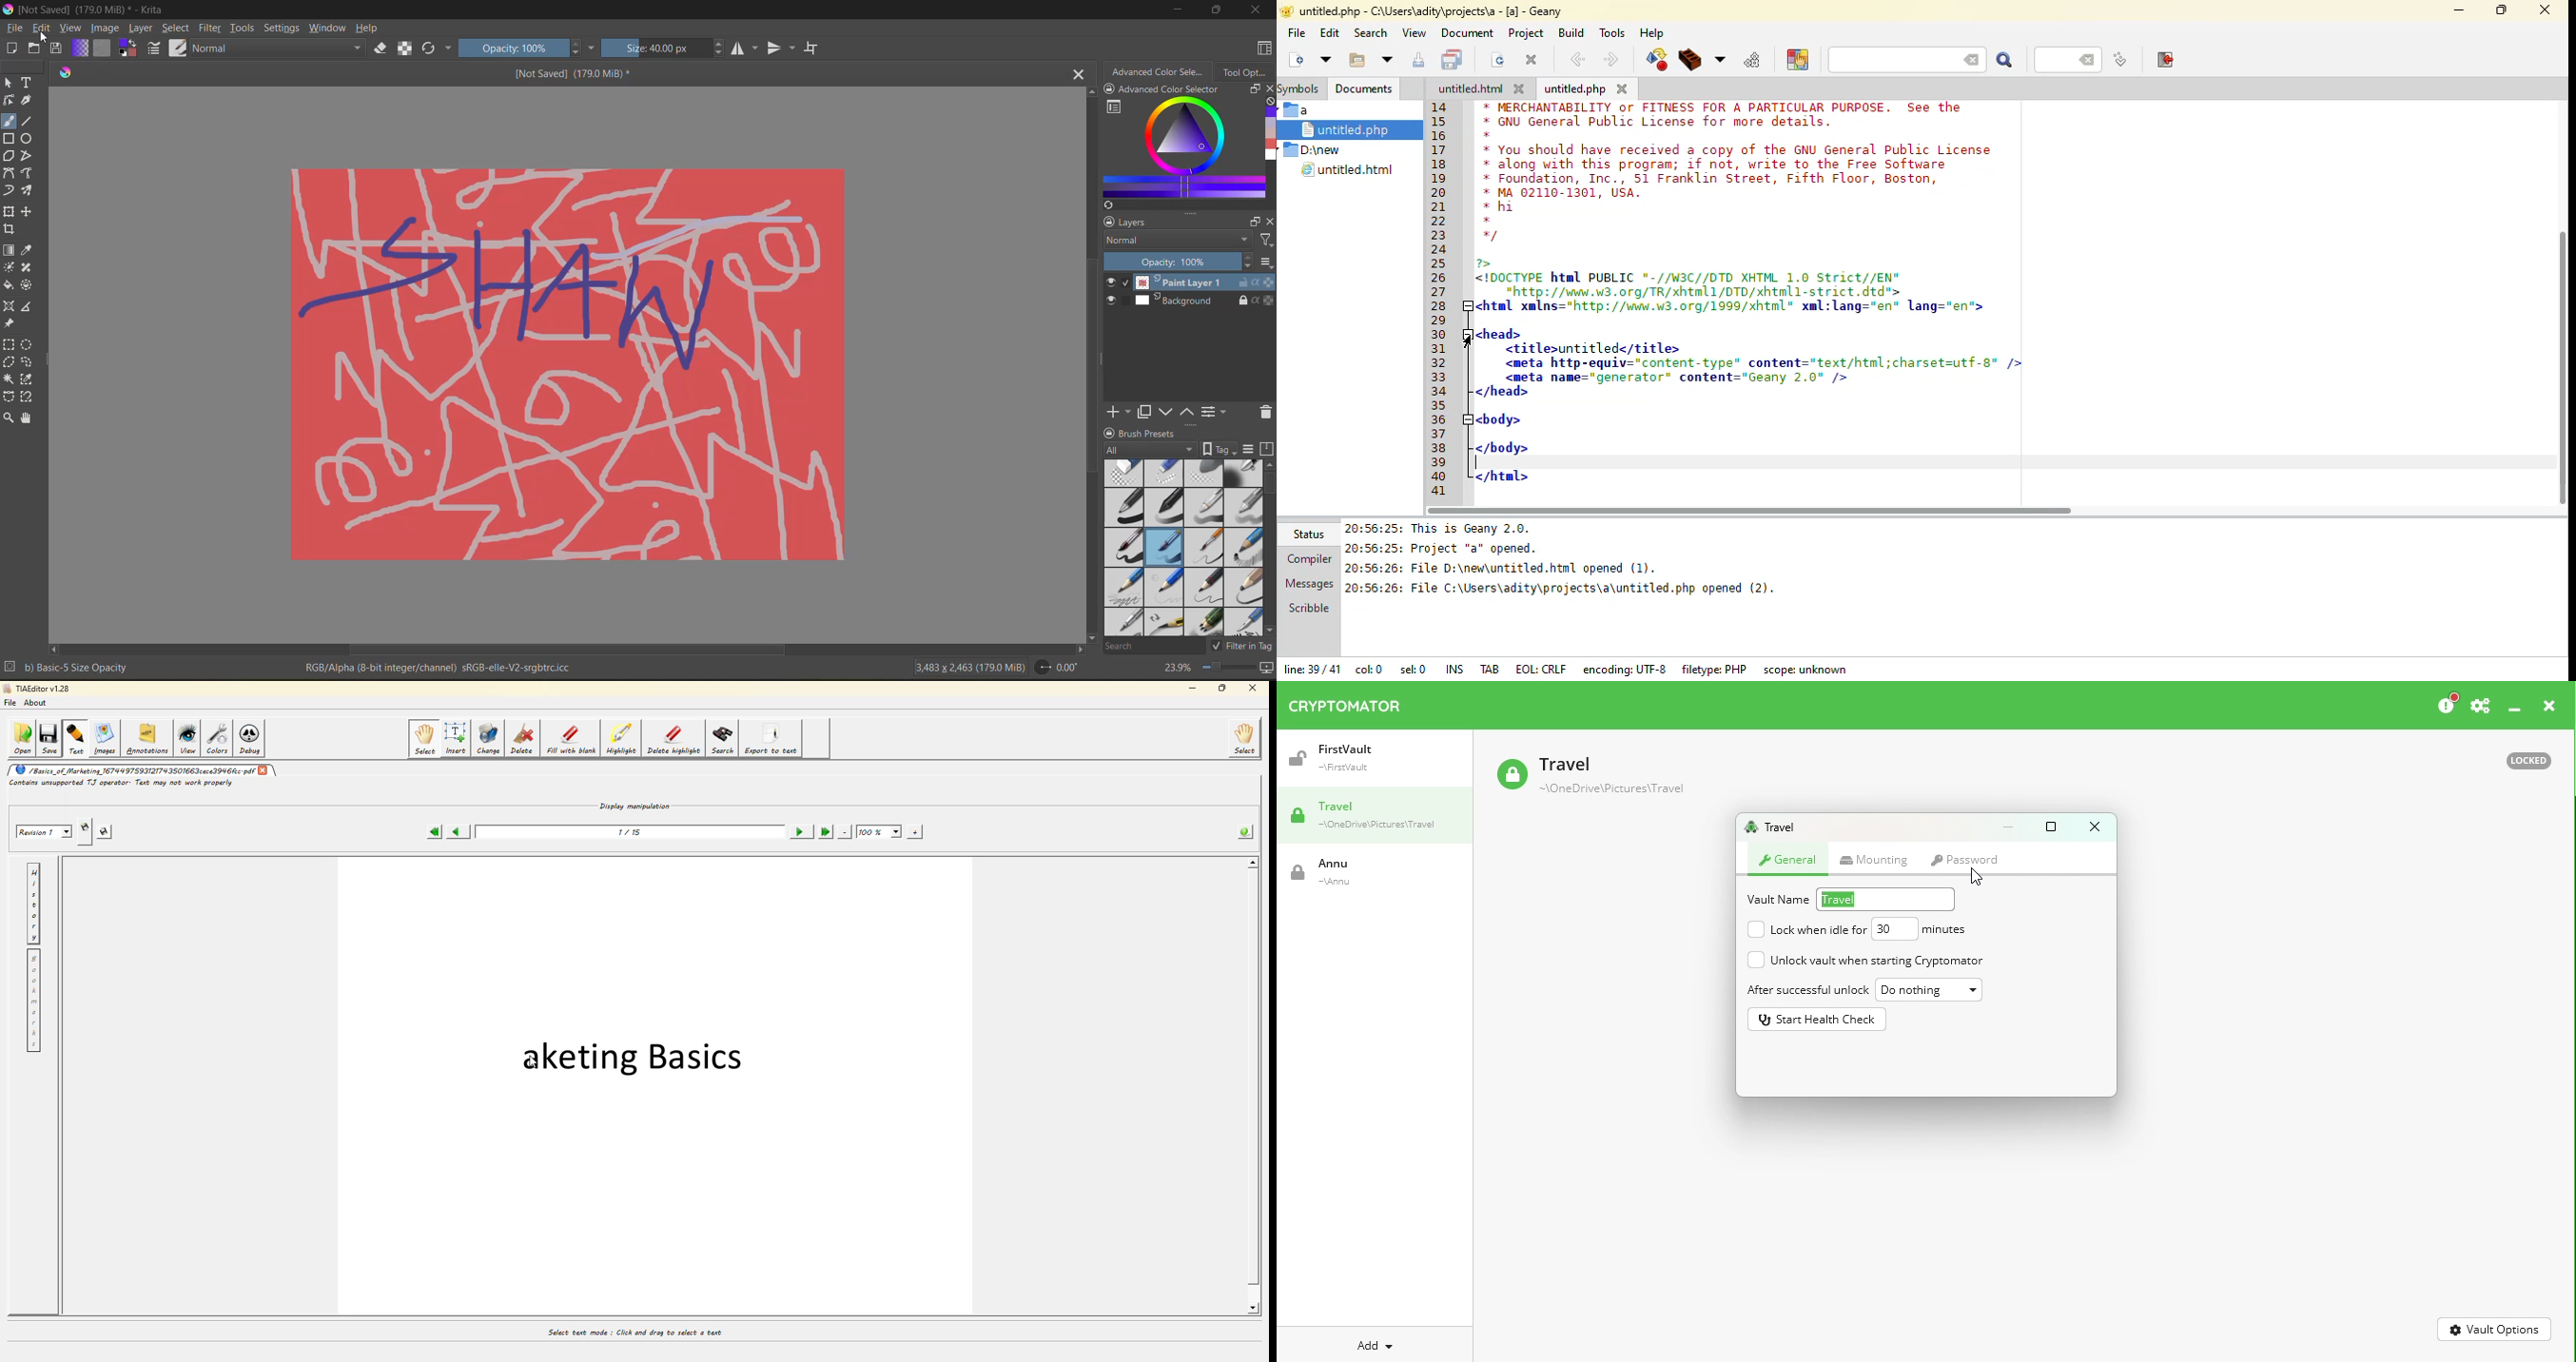 The height and width of the screenshot is (1372, 2576). I want to click on Minimize, so click(2515, 710).